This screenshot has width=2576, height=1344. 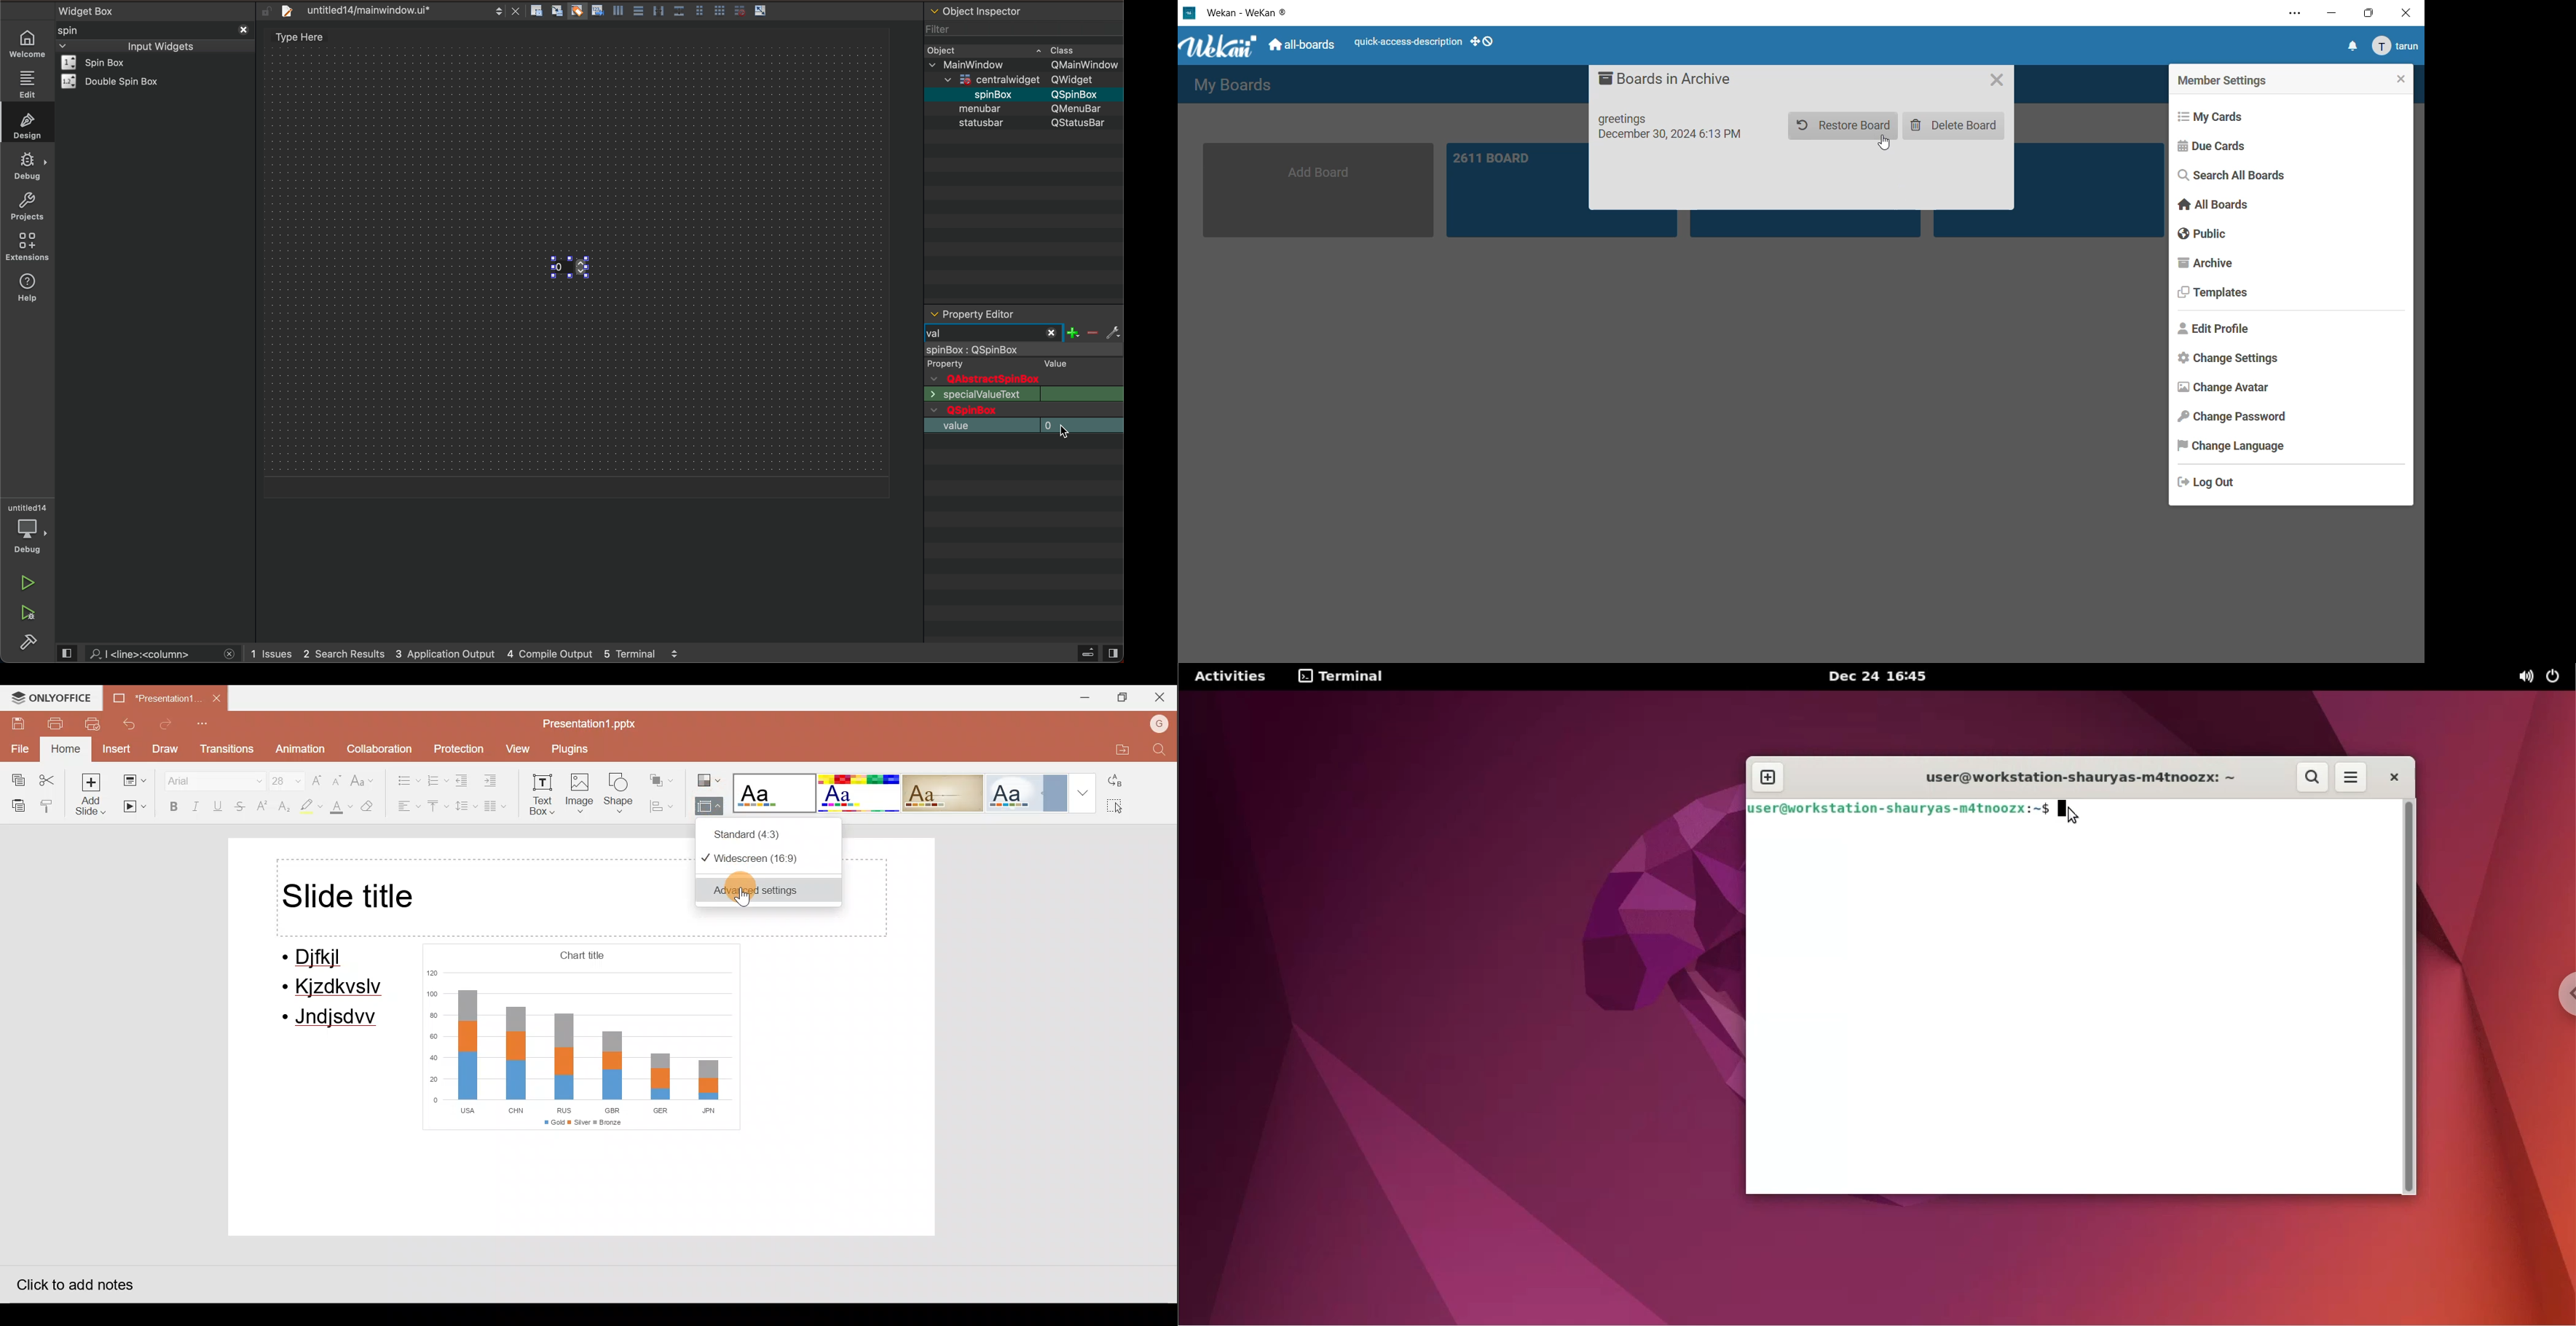 I want to click on add board, so click(x=1321, y=189).